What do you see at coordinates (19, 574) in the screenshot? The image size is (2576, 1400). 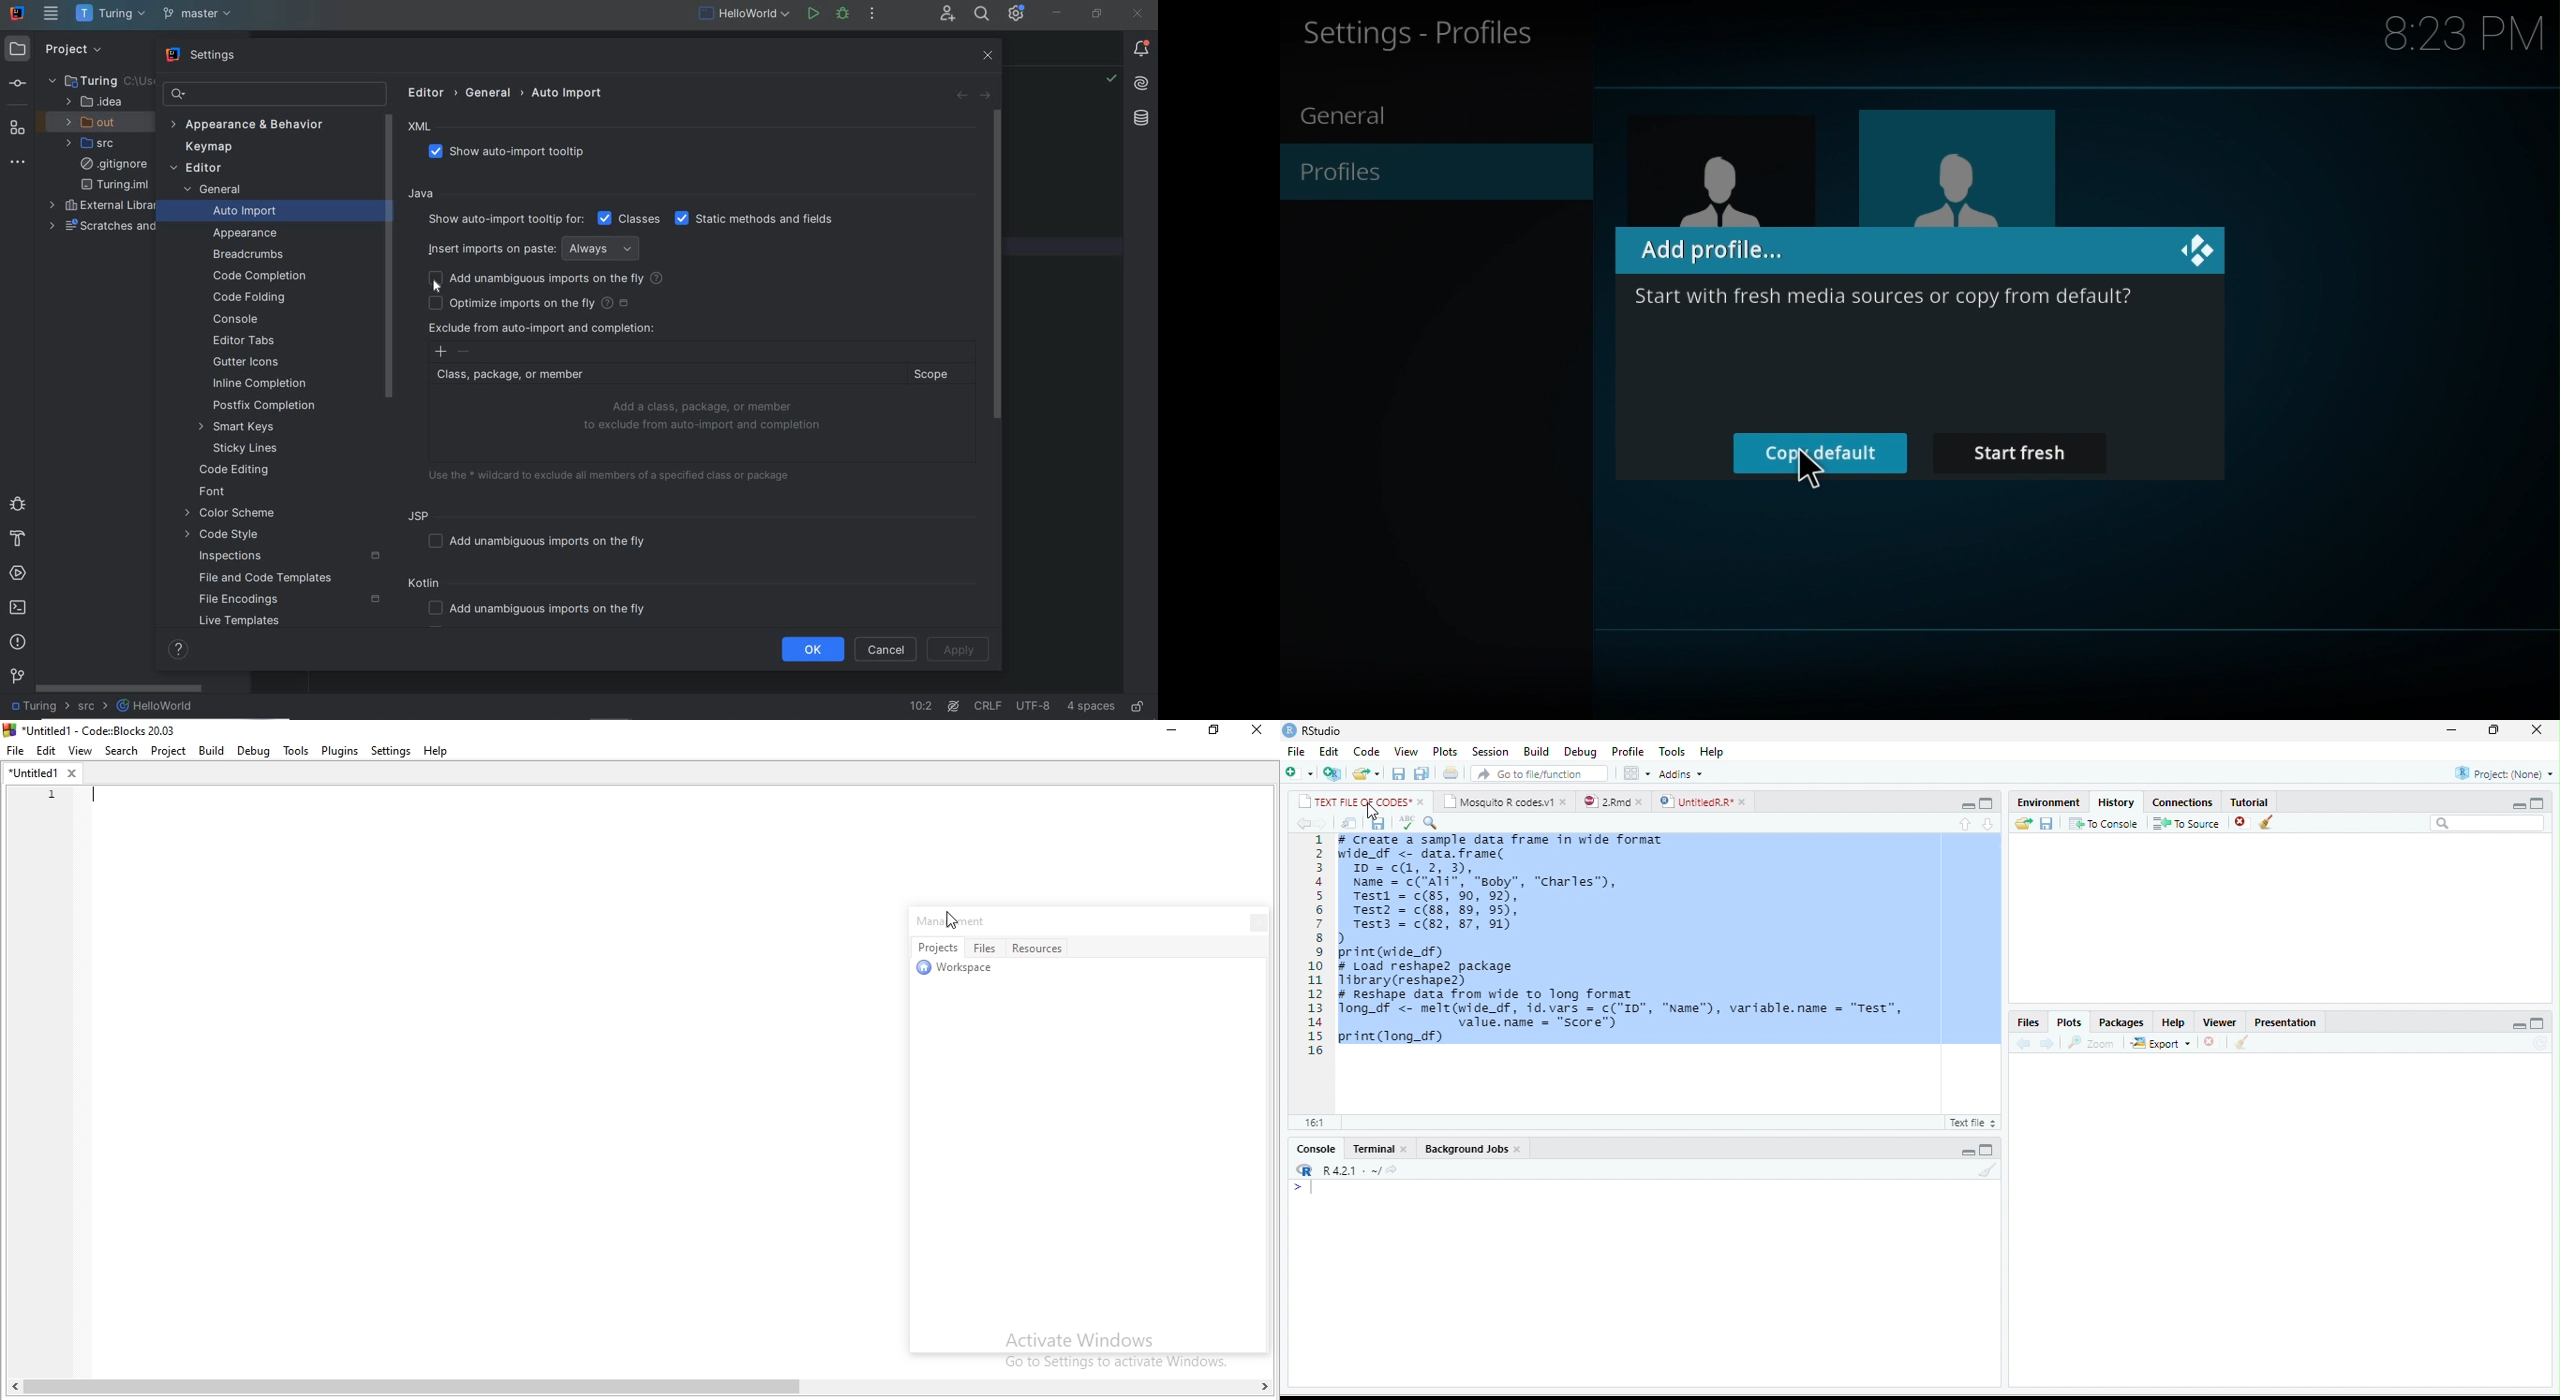 I see `services` at bounding box center [19, 574].